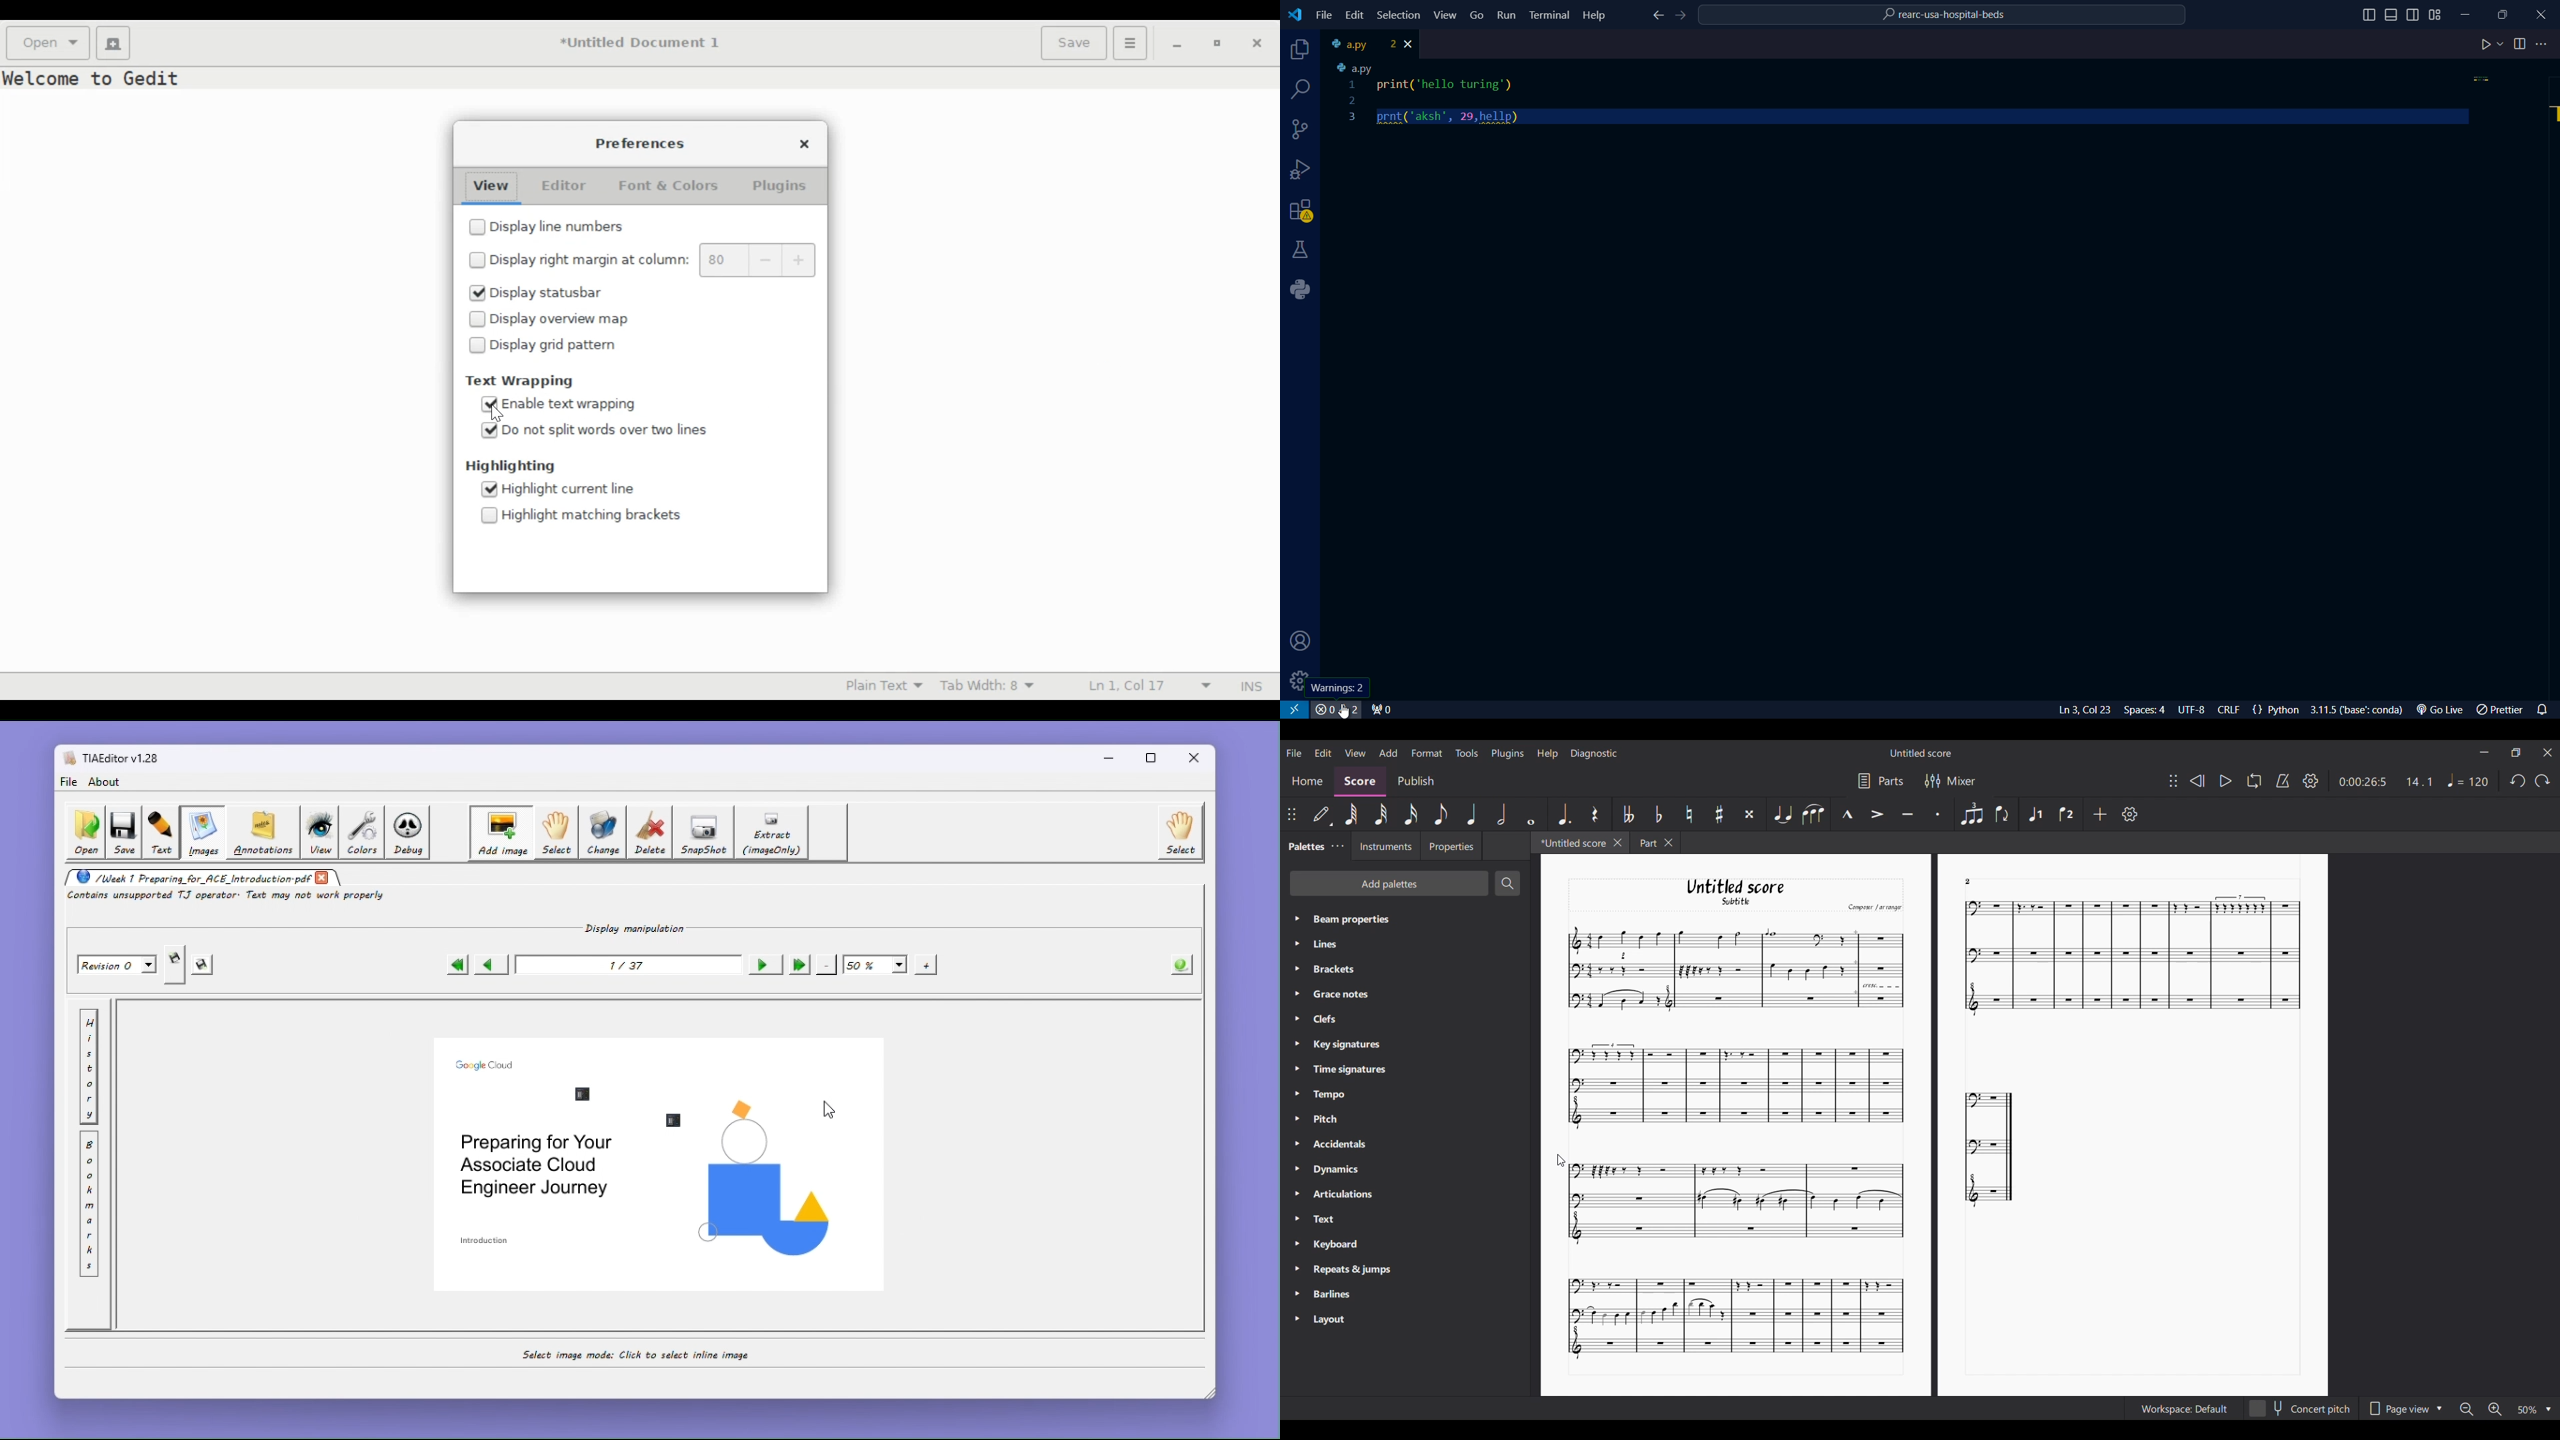  Describe the element at coordinates (2545, 708) in the screenshot. I see `notifications` at that location.